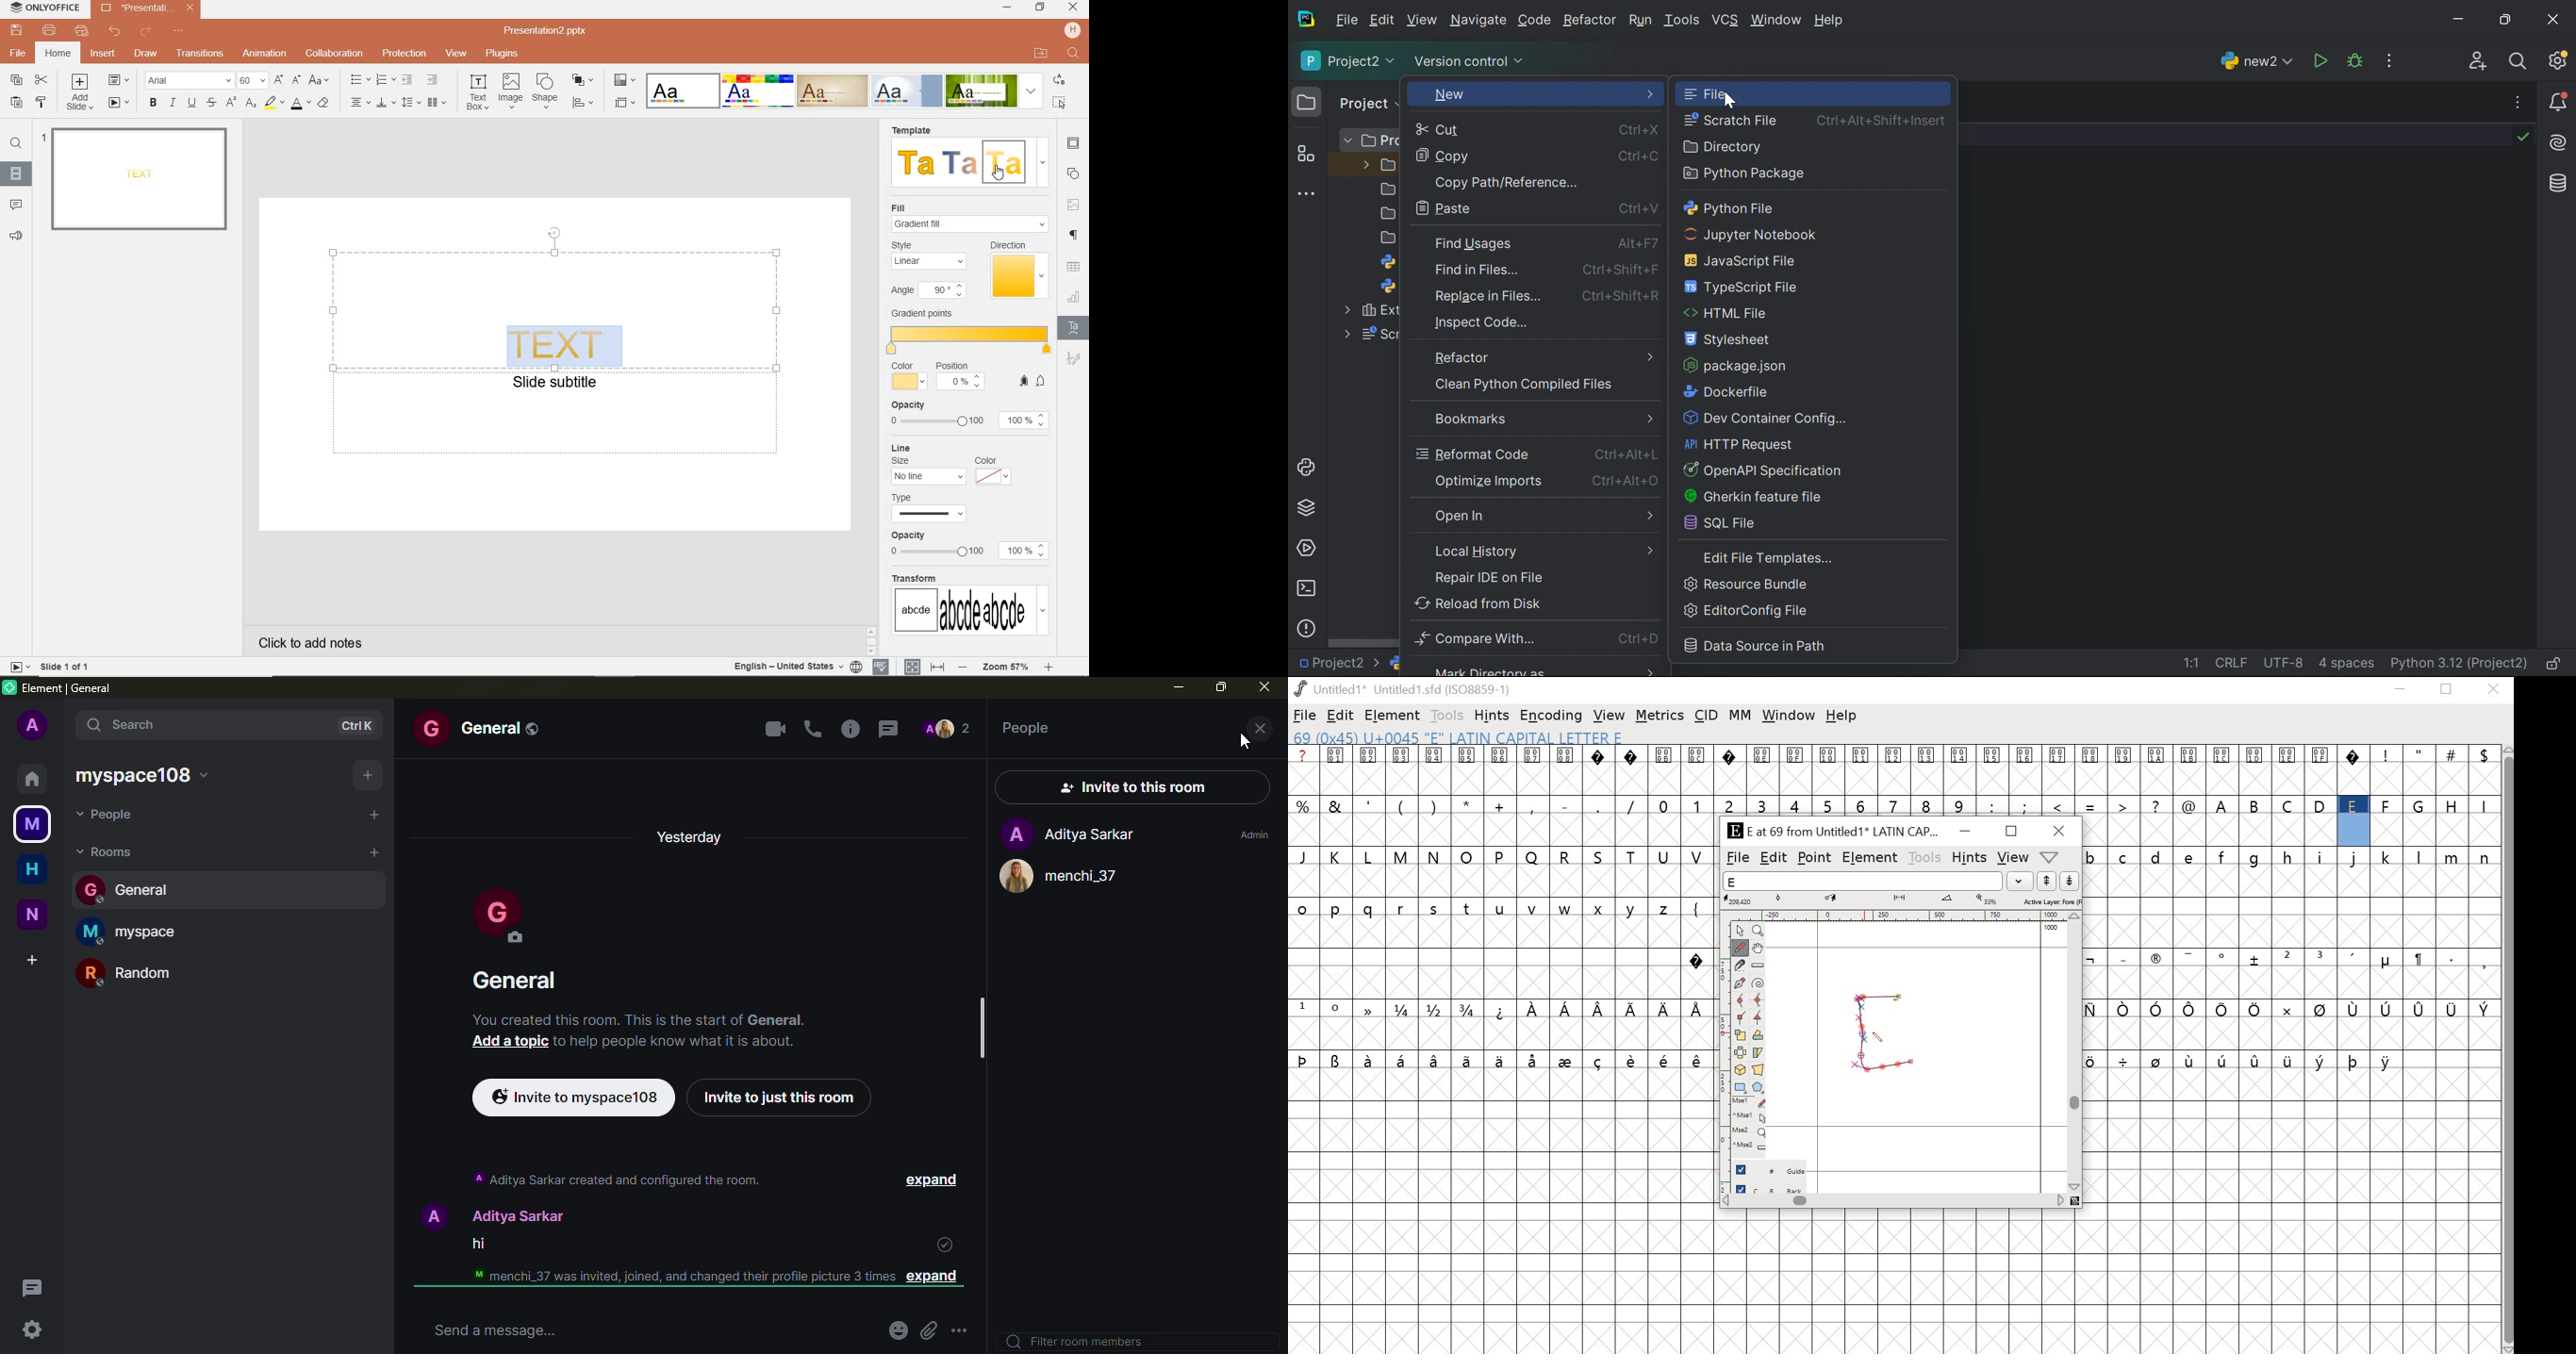 This screenshot has width=2576, height=1372. I want to click on CLEAR STYLE, so click(327, 102).